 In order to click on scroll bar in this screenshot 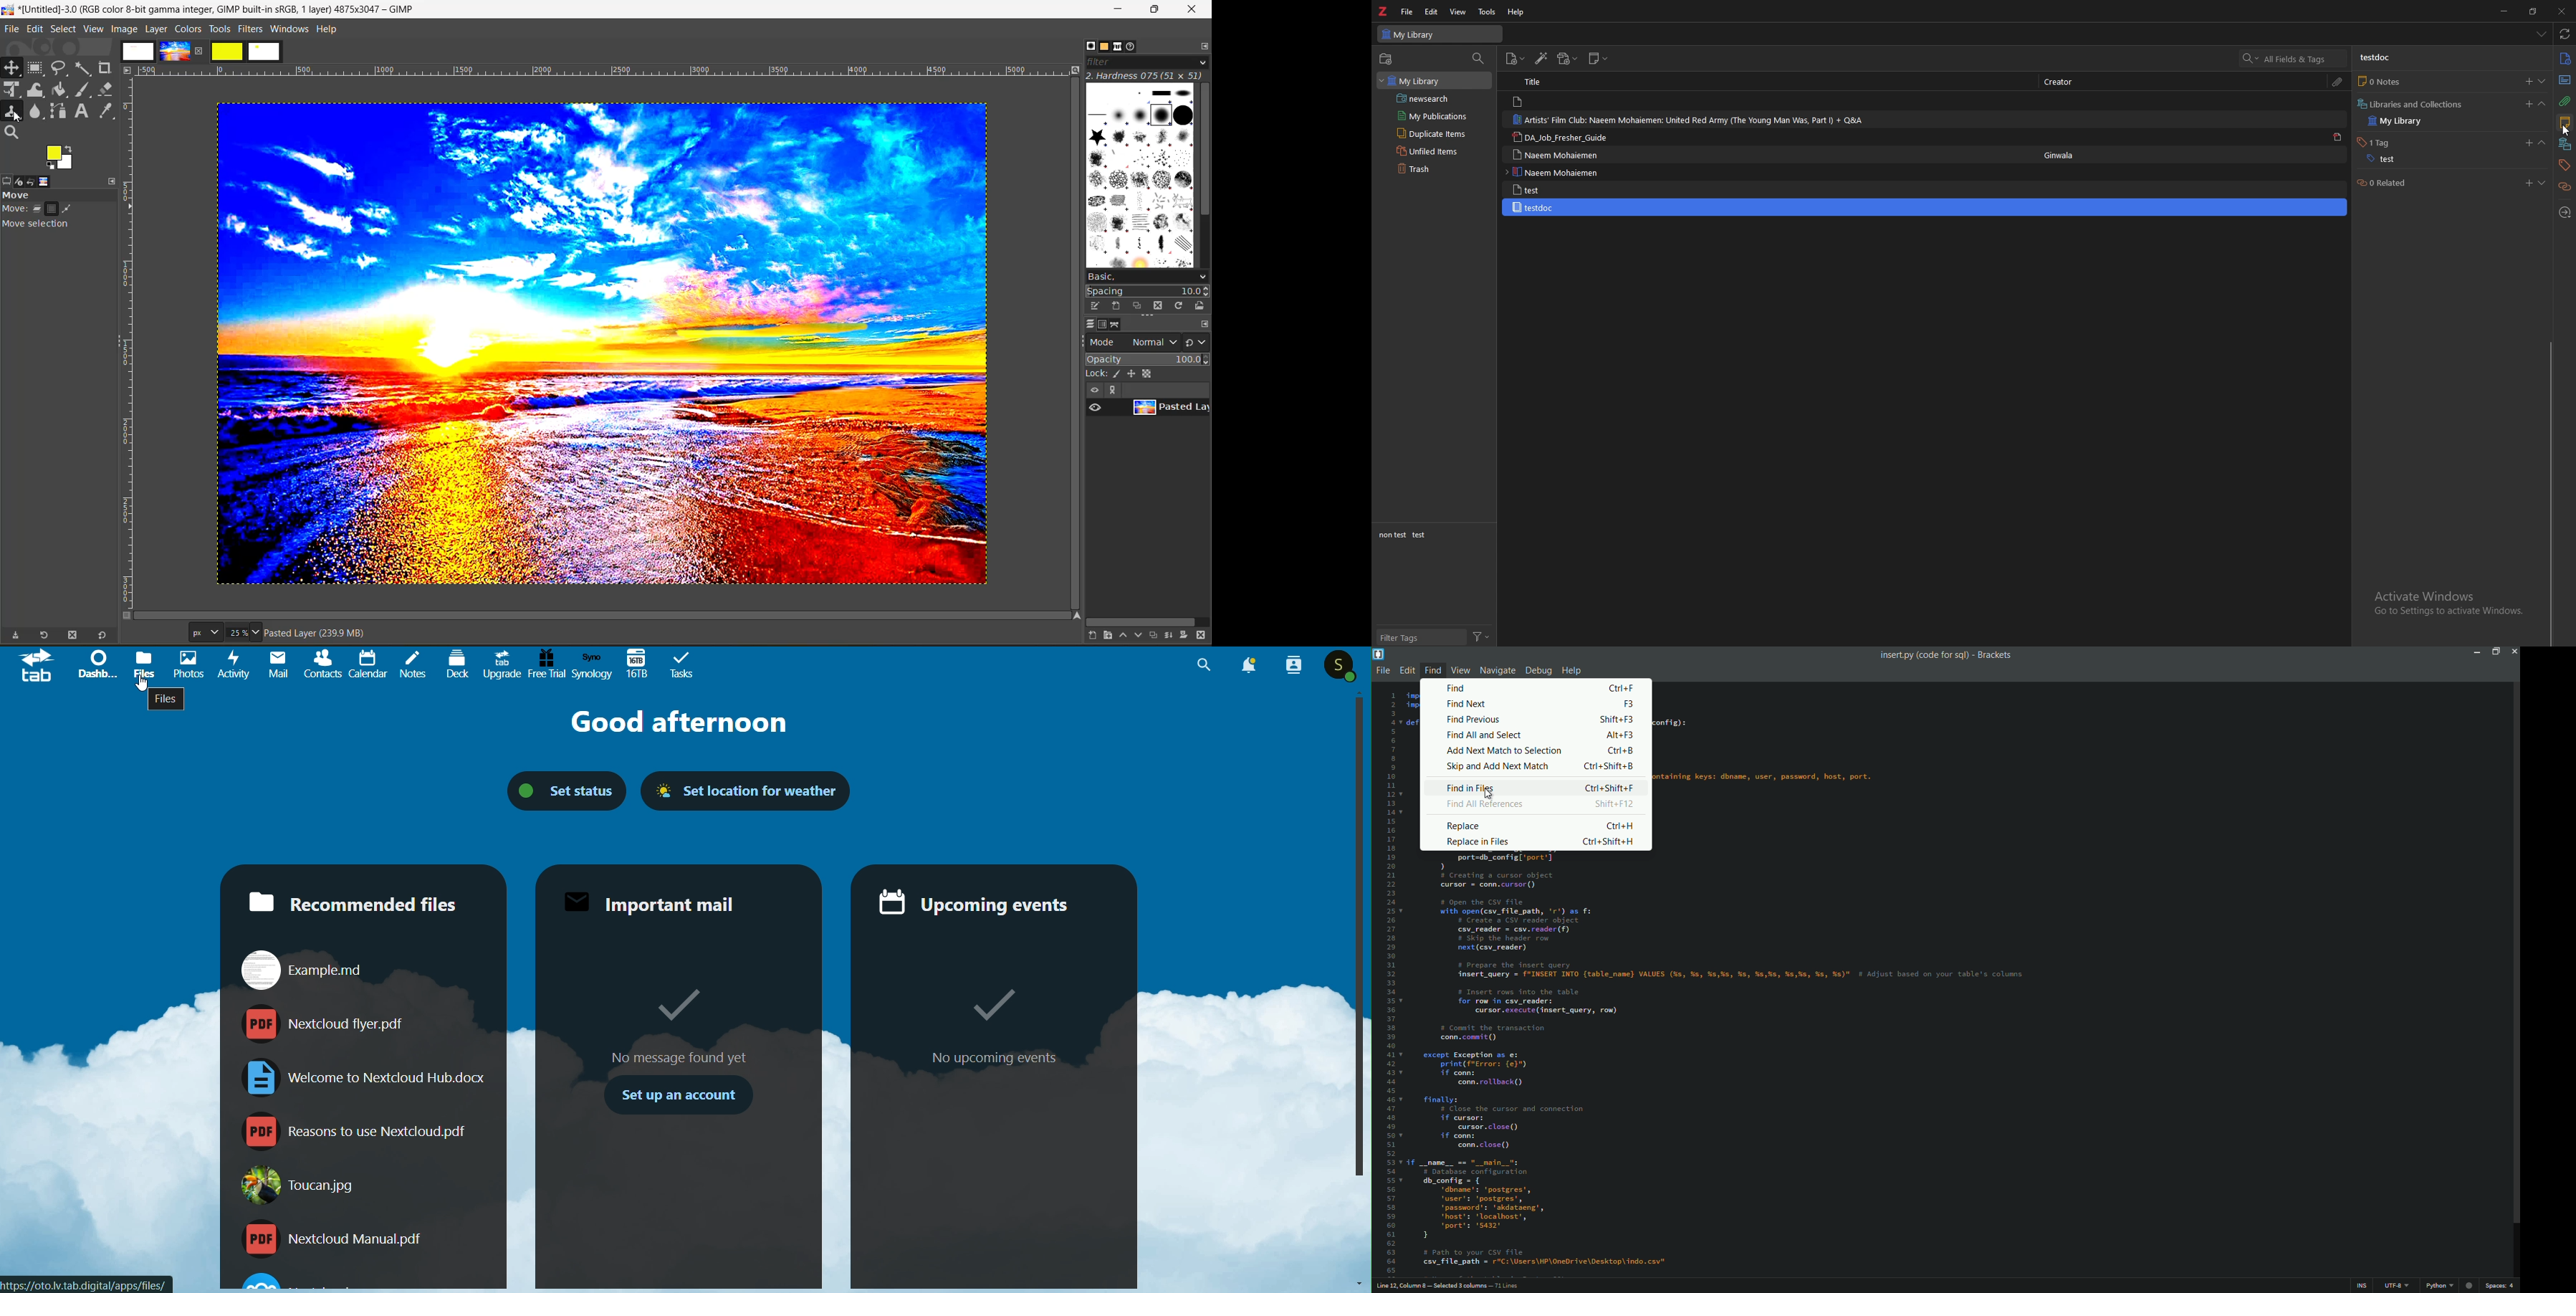, I will do `click(2552, 493)`.